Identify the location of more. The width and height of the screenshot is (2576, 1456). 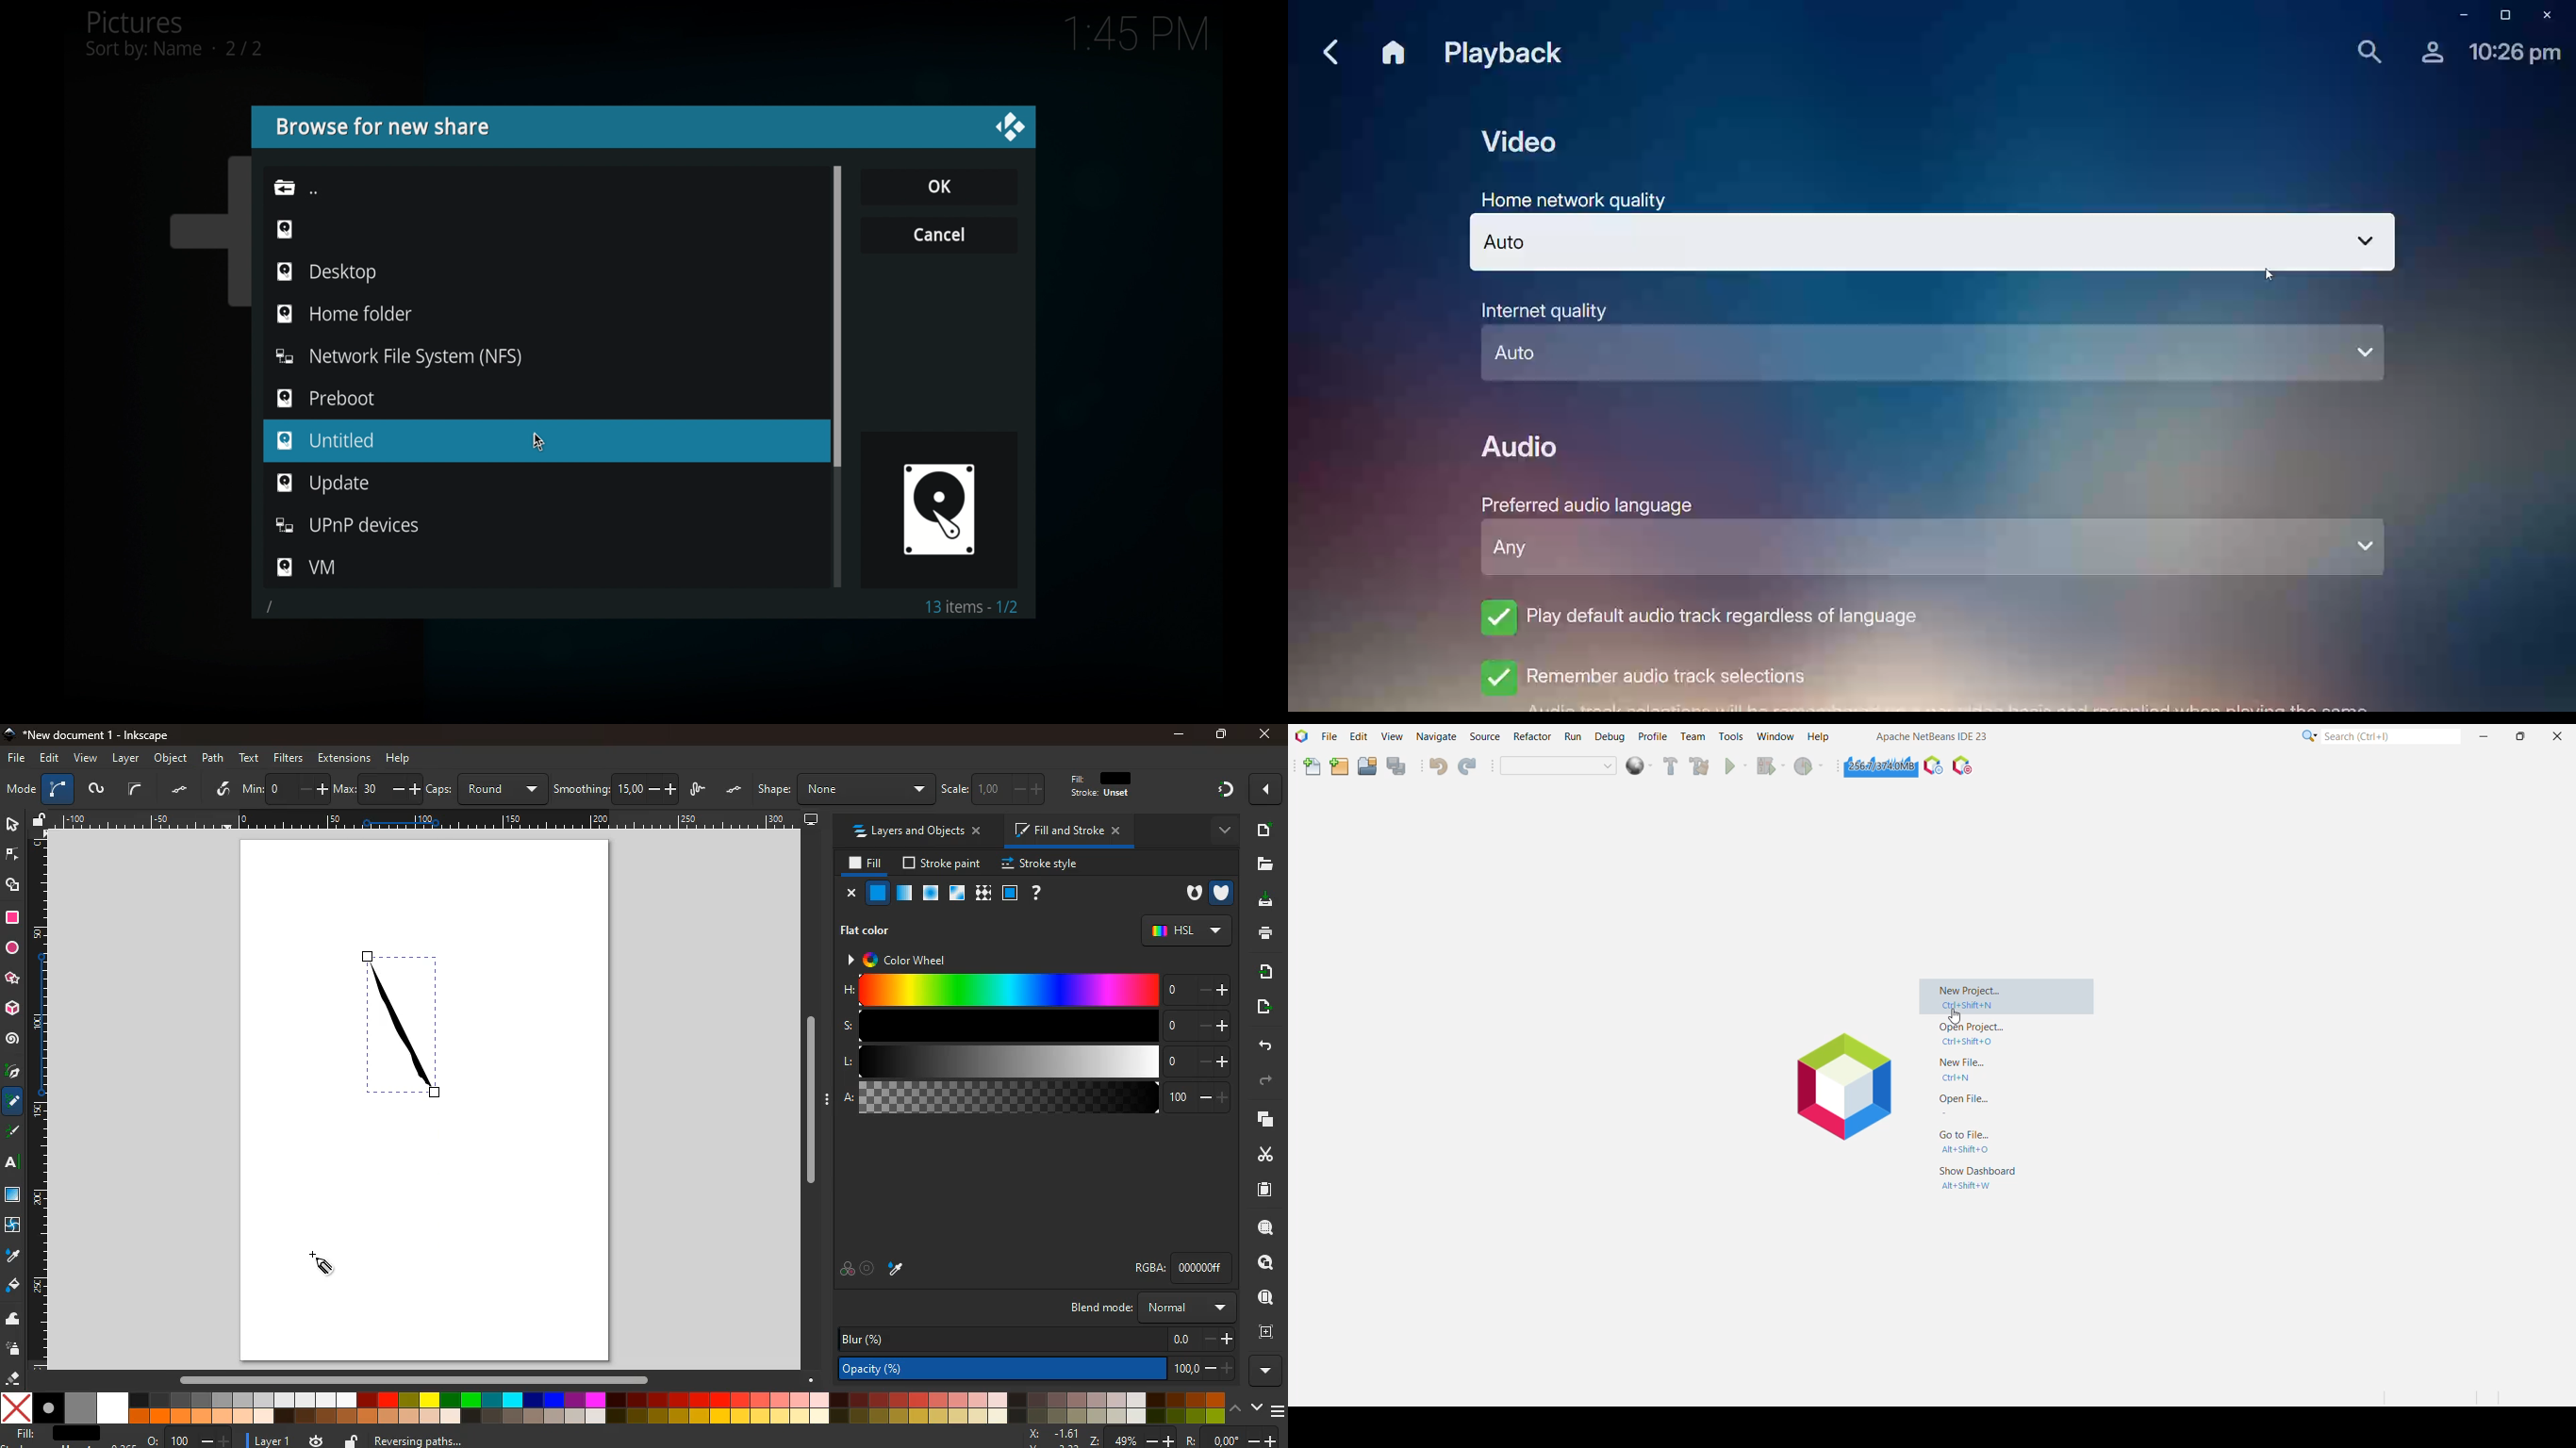
(1220, 831).